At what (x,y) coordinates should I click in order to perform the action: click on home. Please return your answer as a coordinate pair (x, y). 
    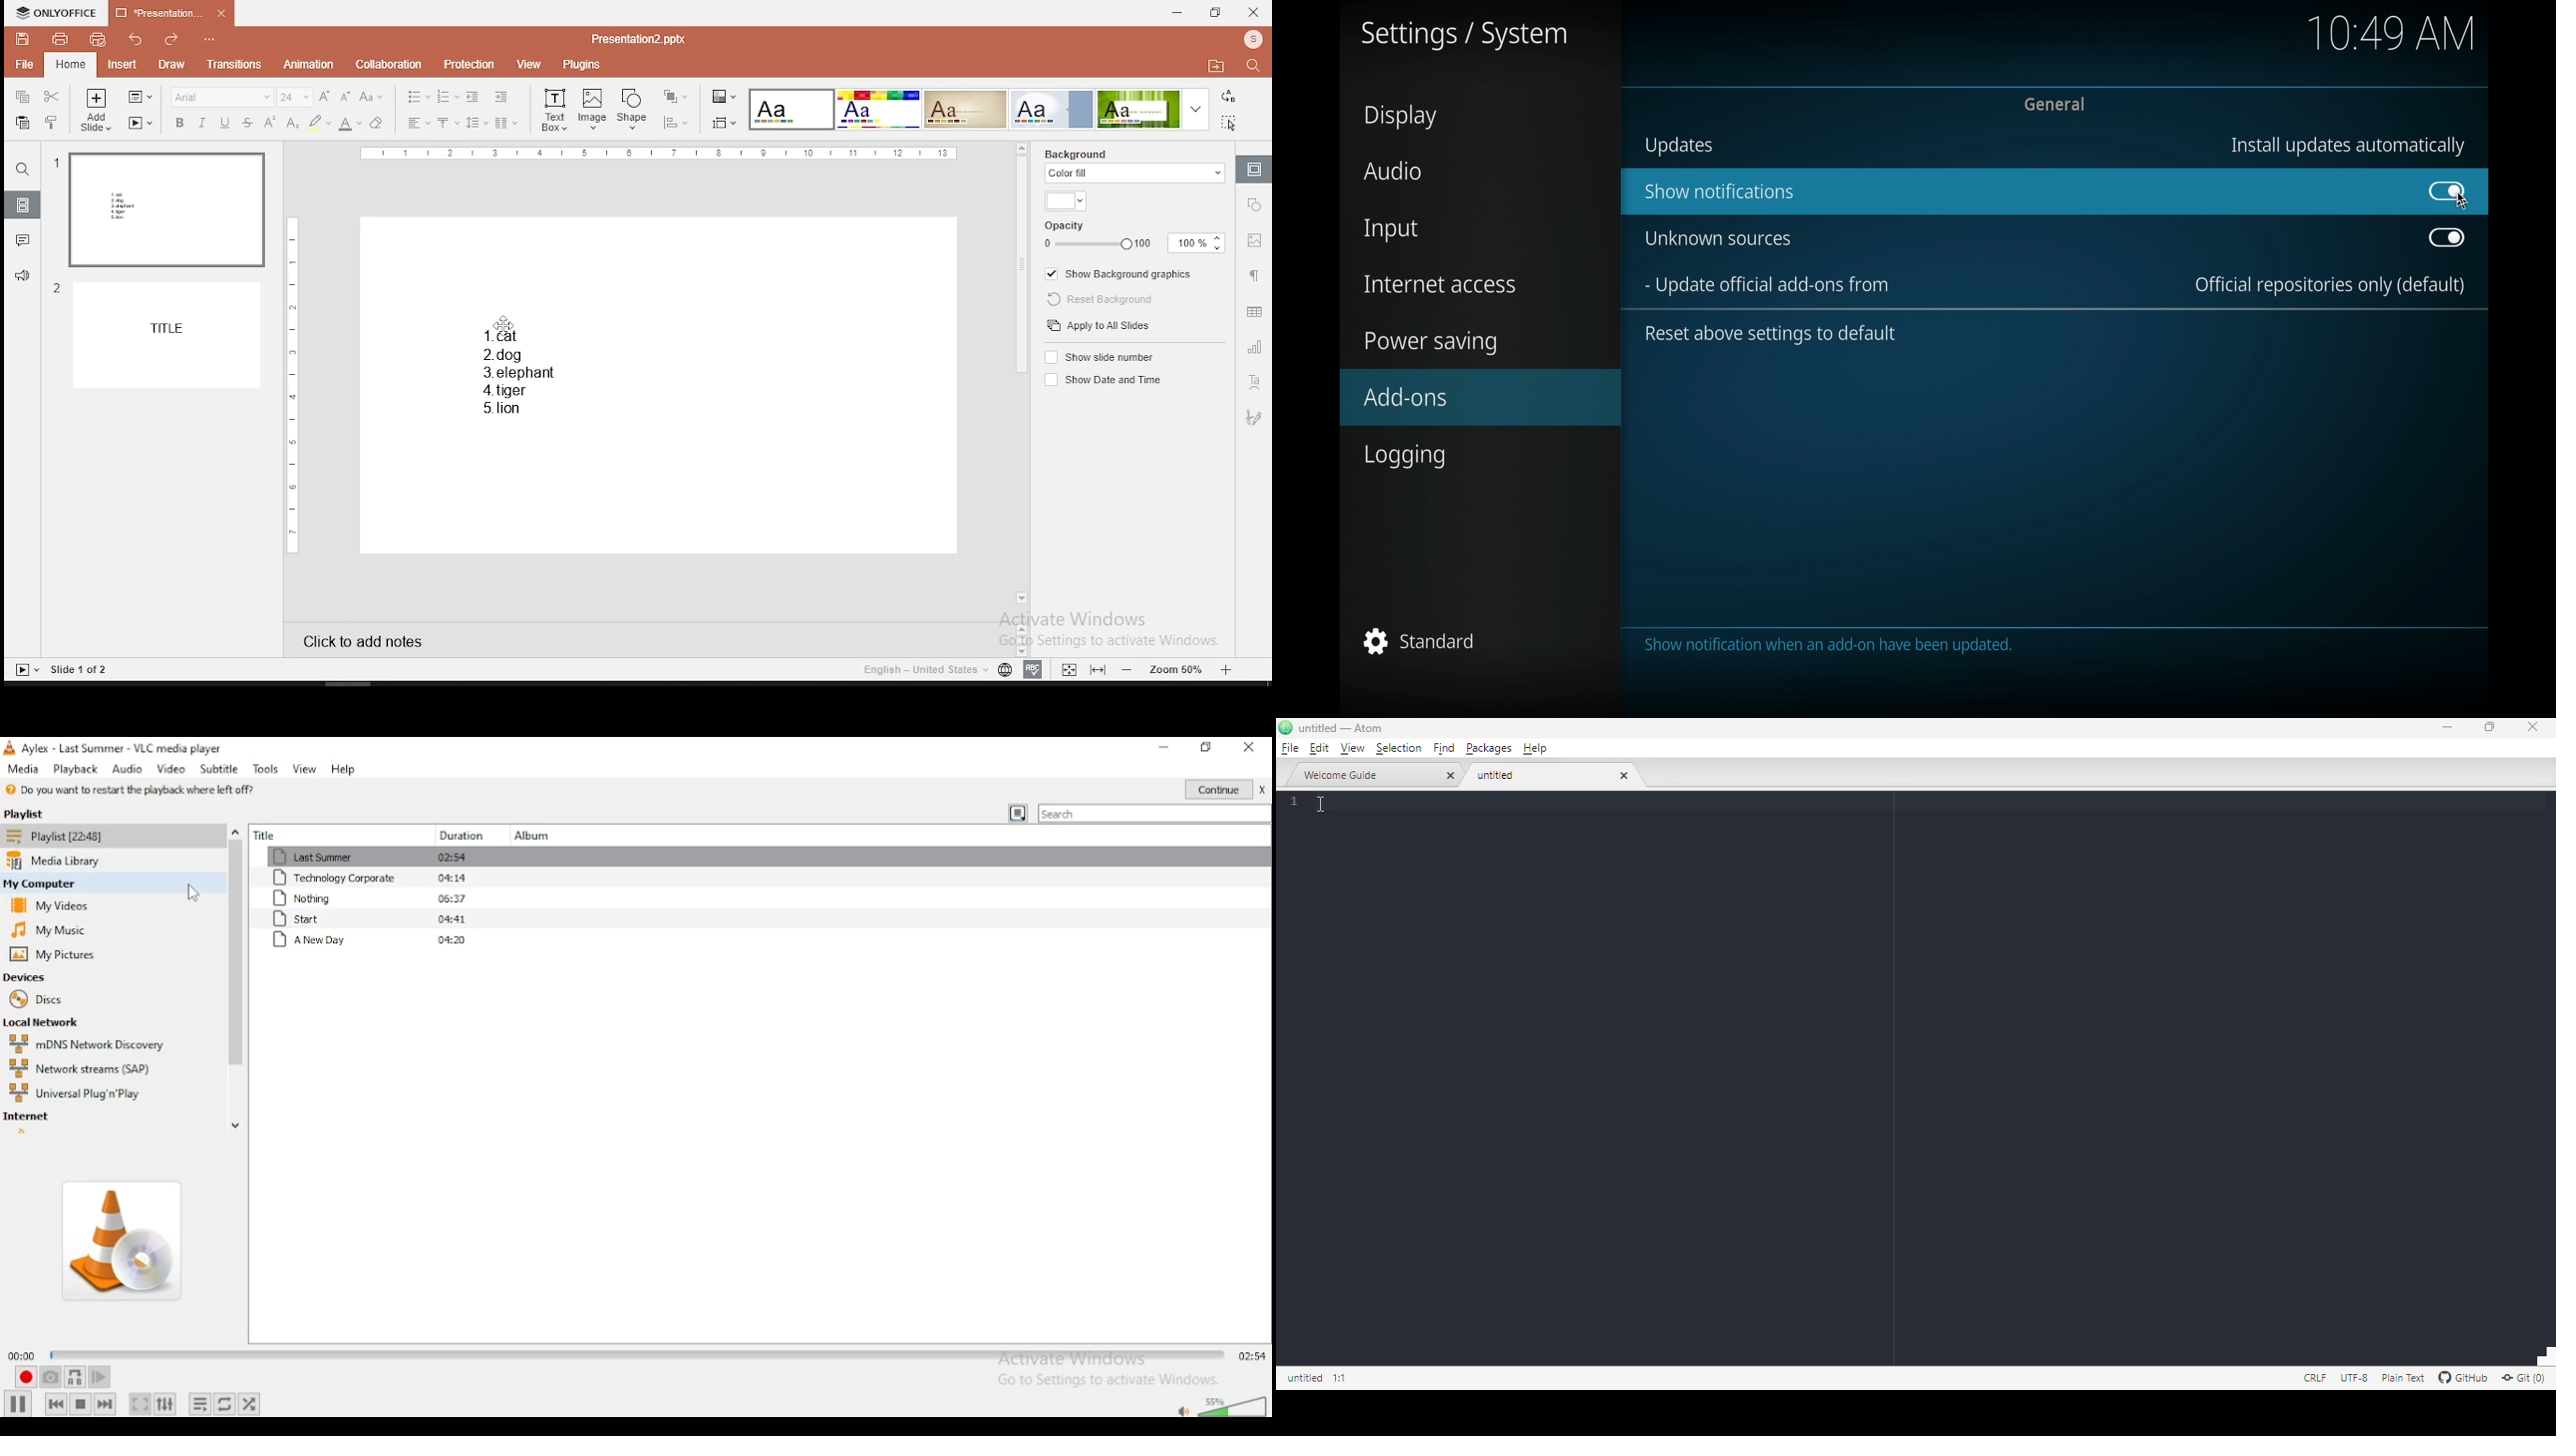
    Looking at the image, I should click on (72, 64).